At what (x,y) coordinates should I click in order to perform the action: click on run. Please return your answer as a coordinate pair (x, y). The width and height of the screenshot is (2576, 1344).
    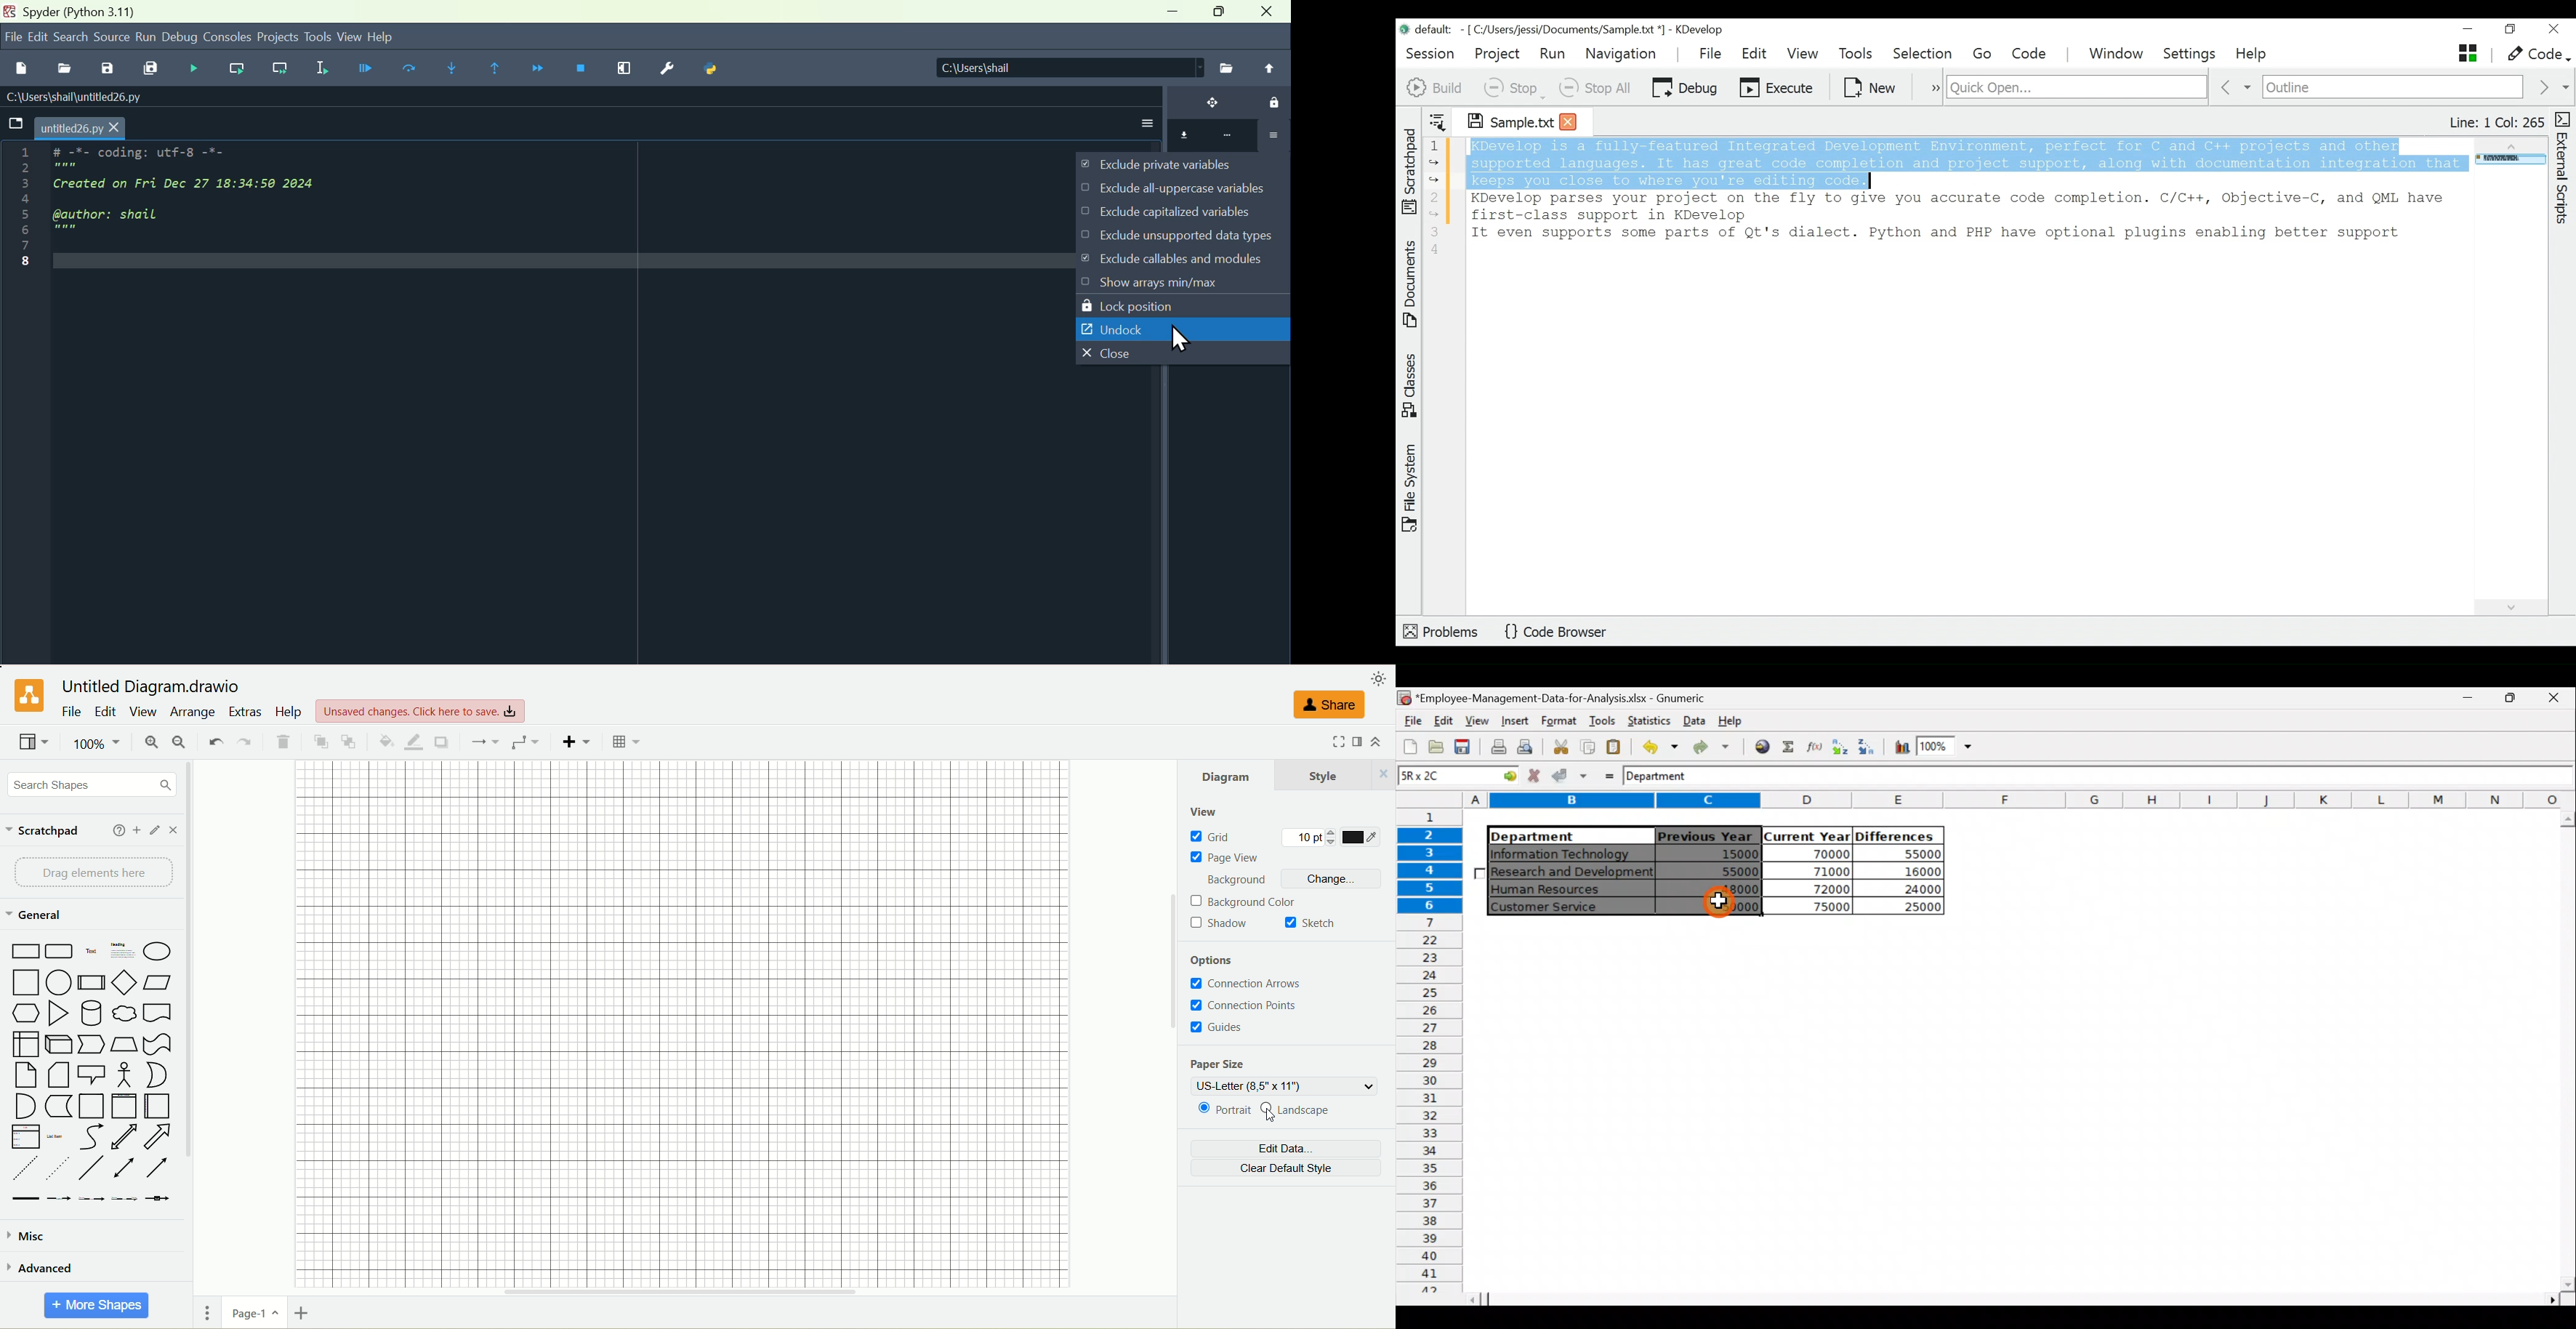
    Looking at the image, I should click on (146, 37).